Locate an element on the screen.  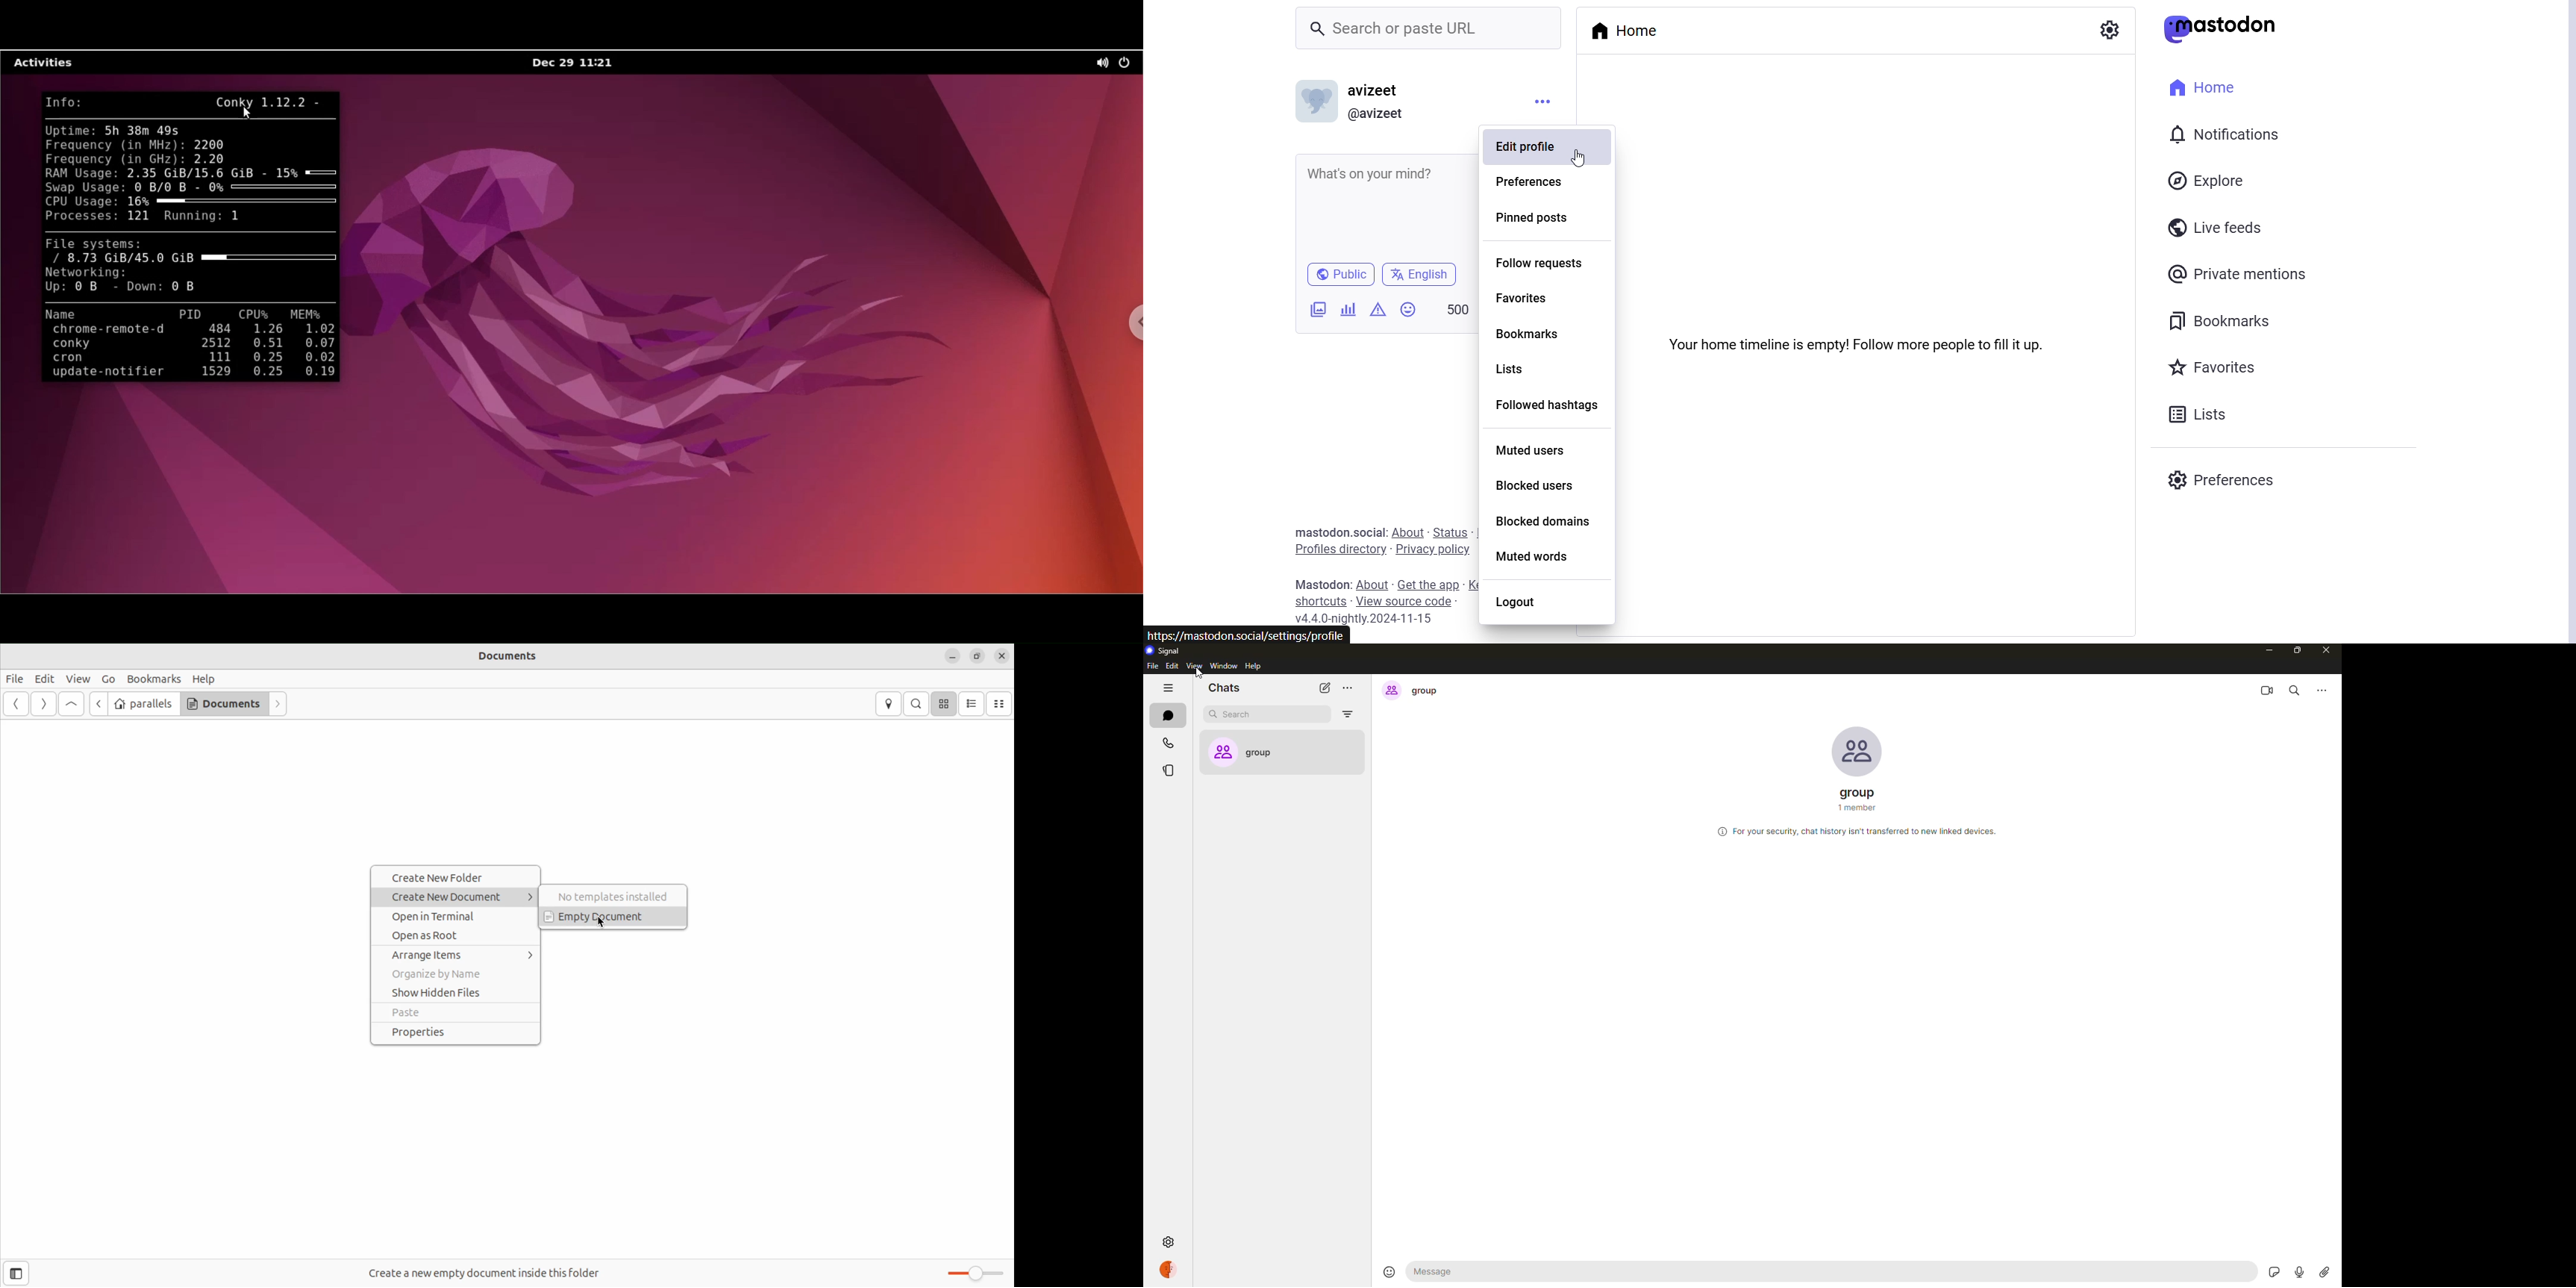
Search is located at coordinates (1421, 29).